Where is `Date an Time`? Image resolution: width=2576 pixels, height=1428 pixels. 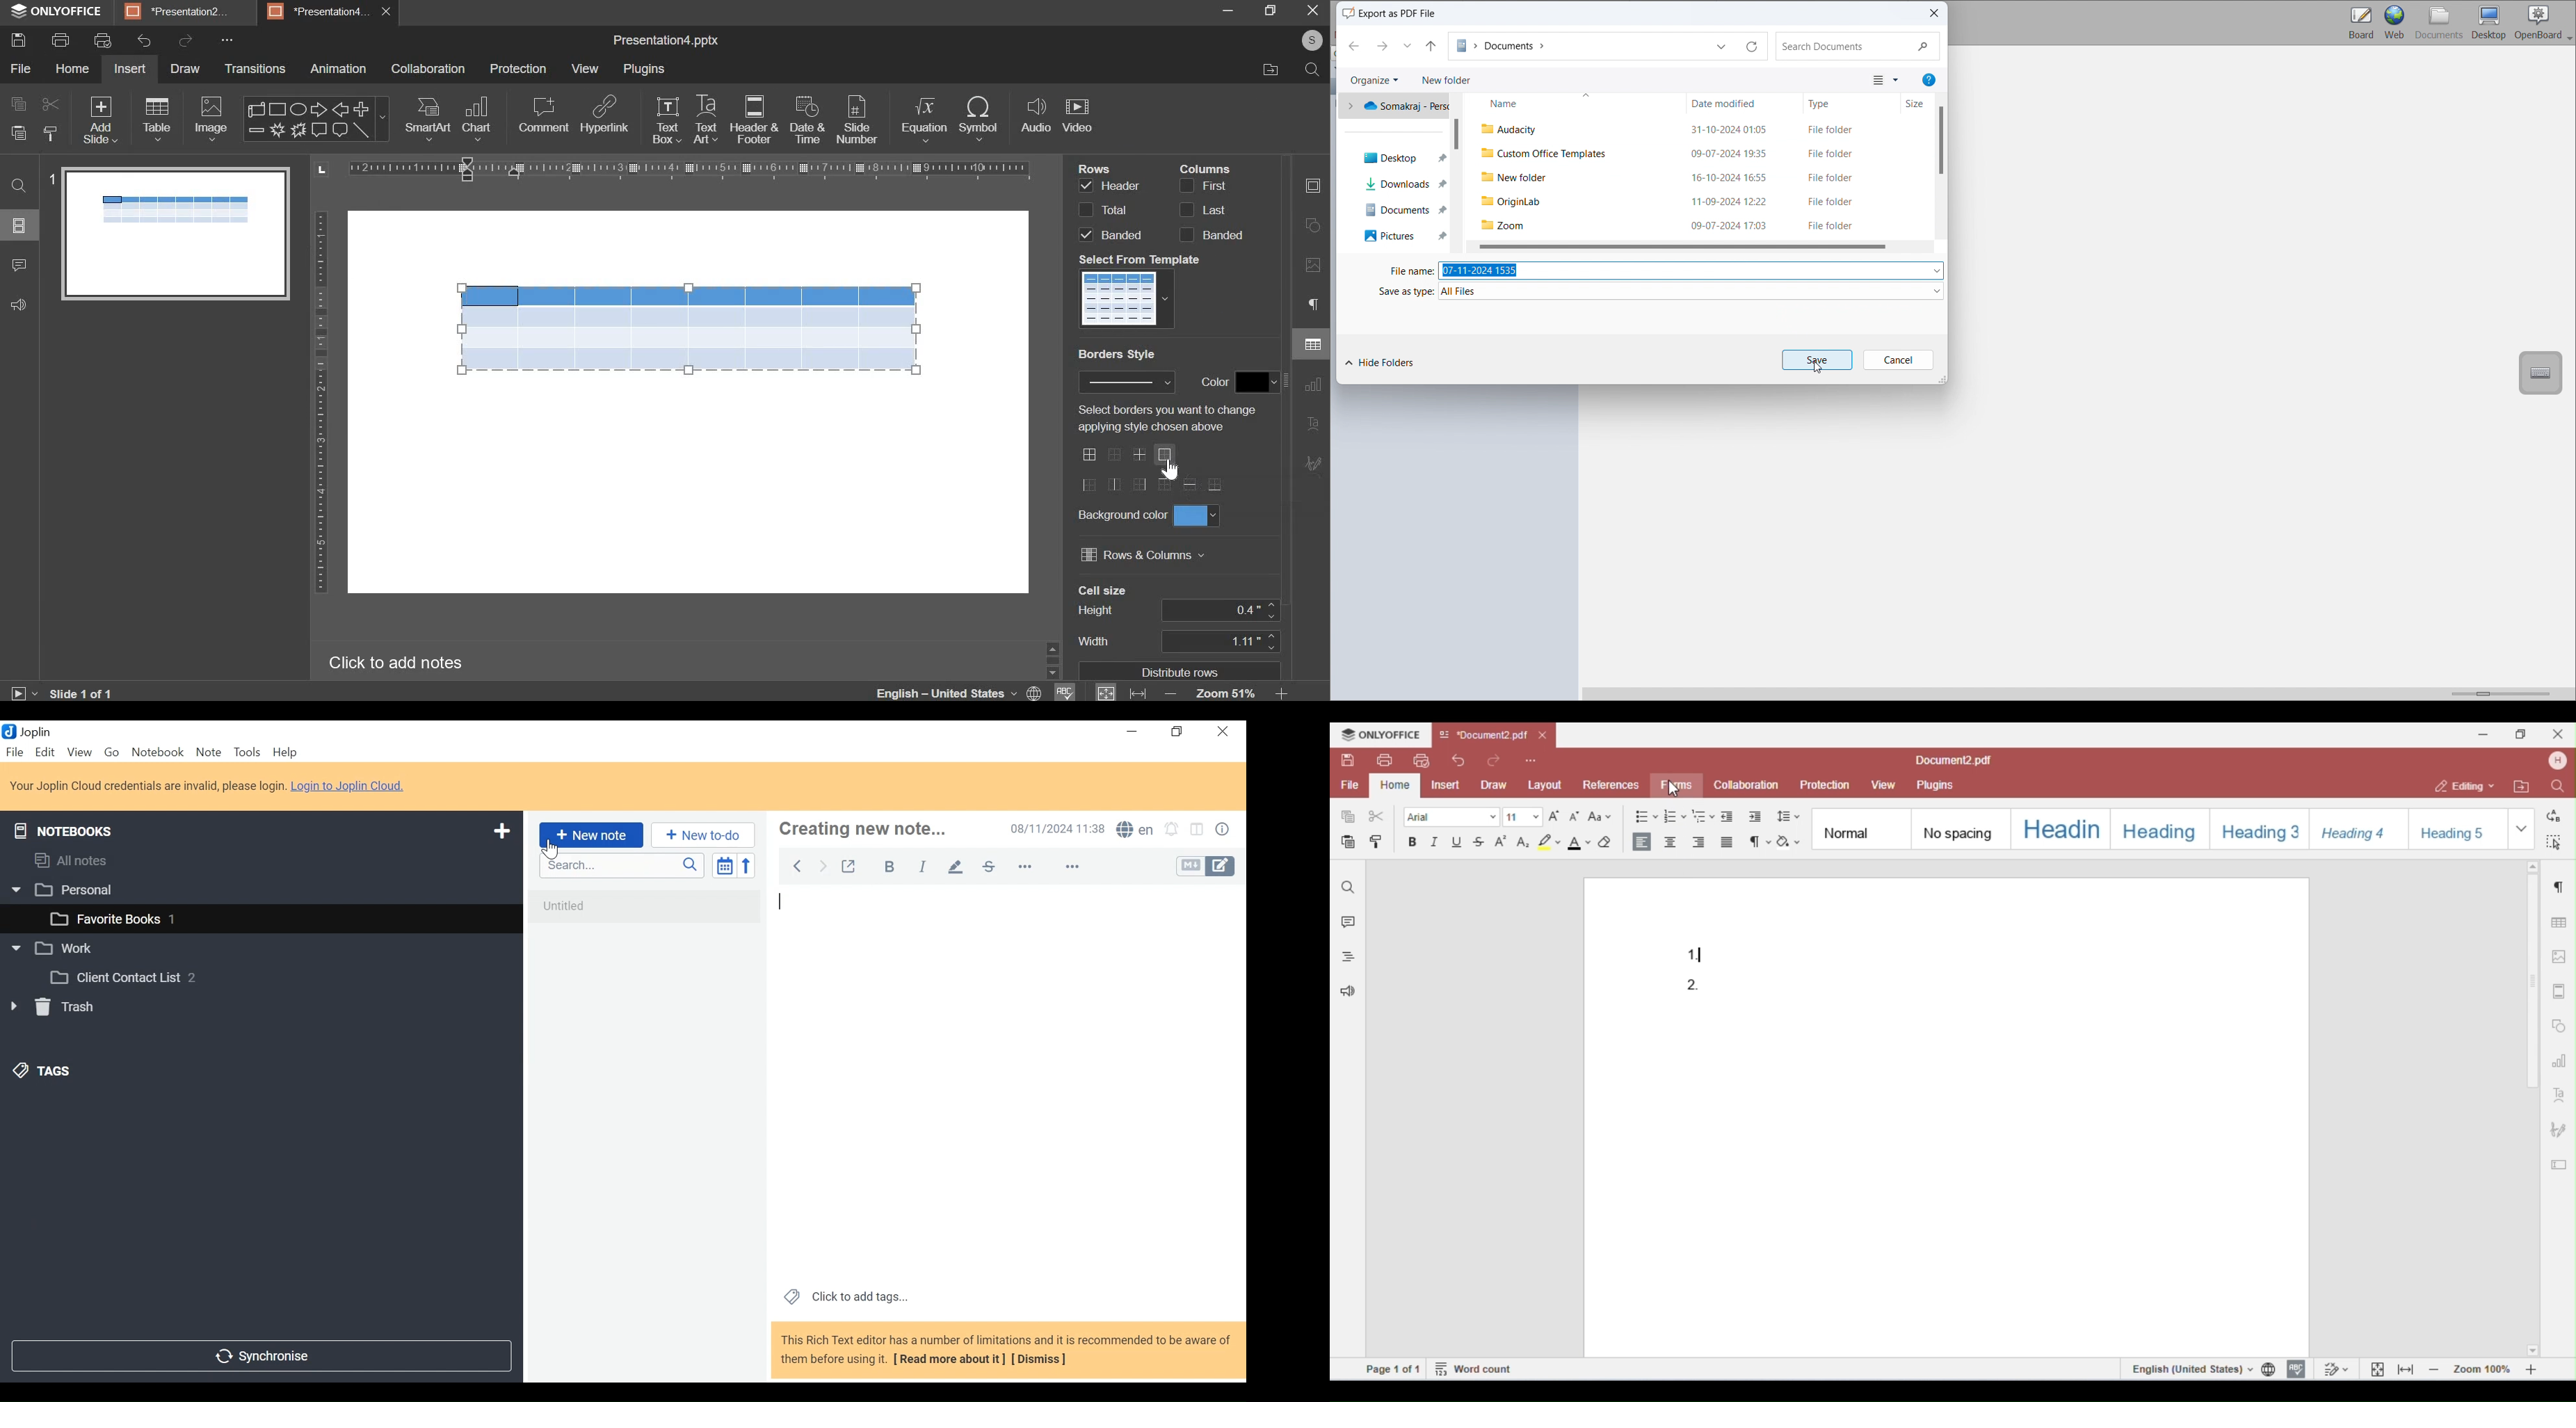
Date an Time is located at coordinates (1057, 828).